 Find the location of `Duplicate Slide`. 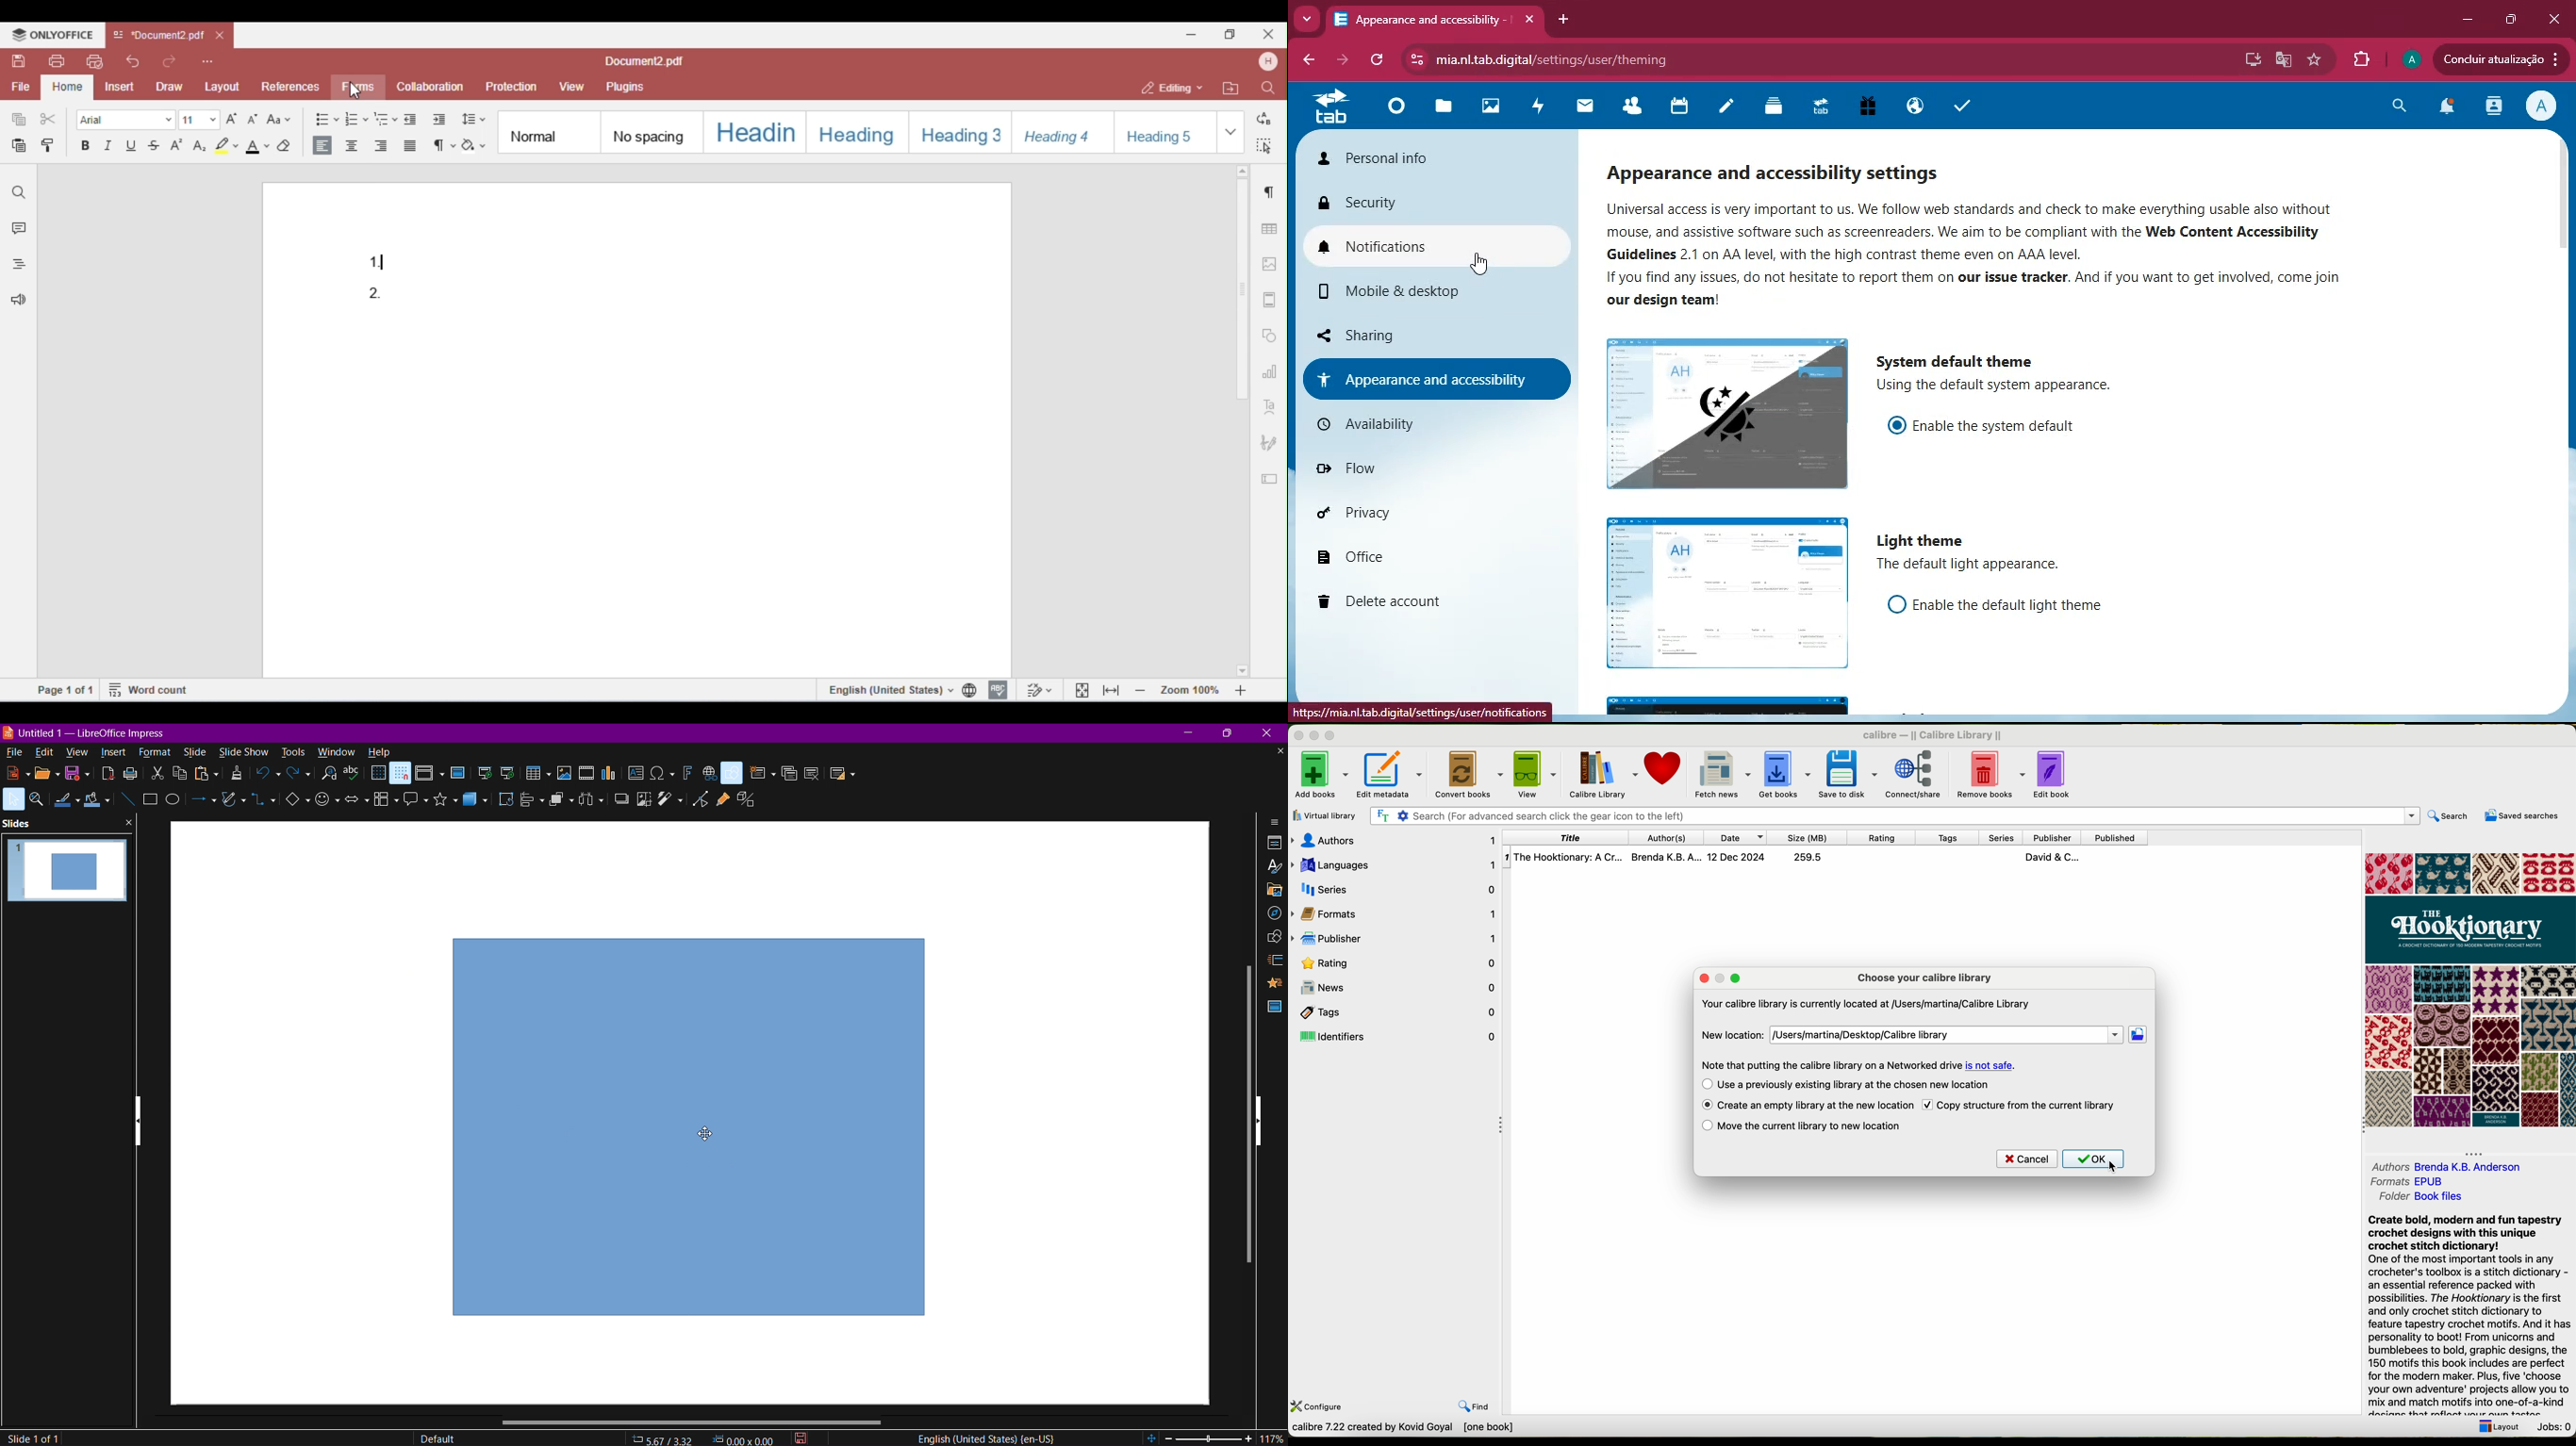

Duplicate Slide is located at coordinates (788, 774).